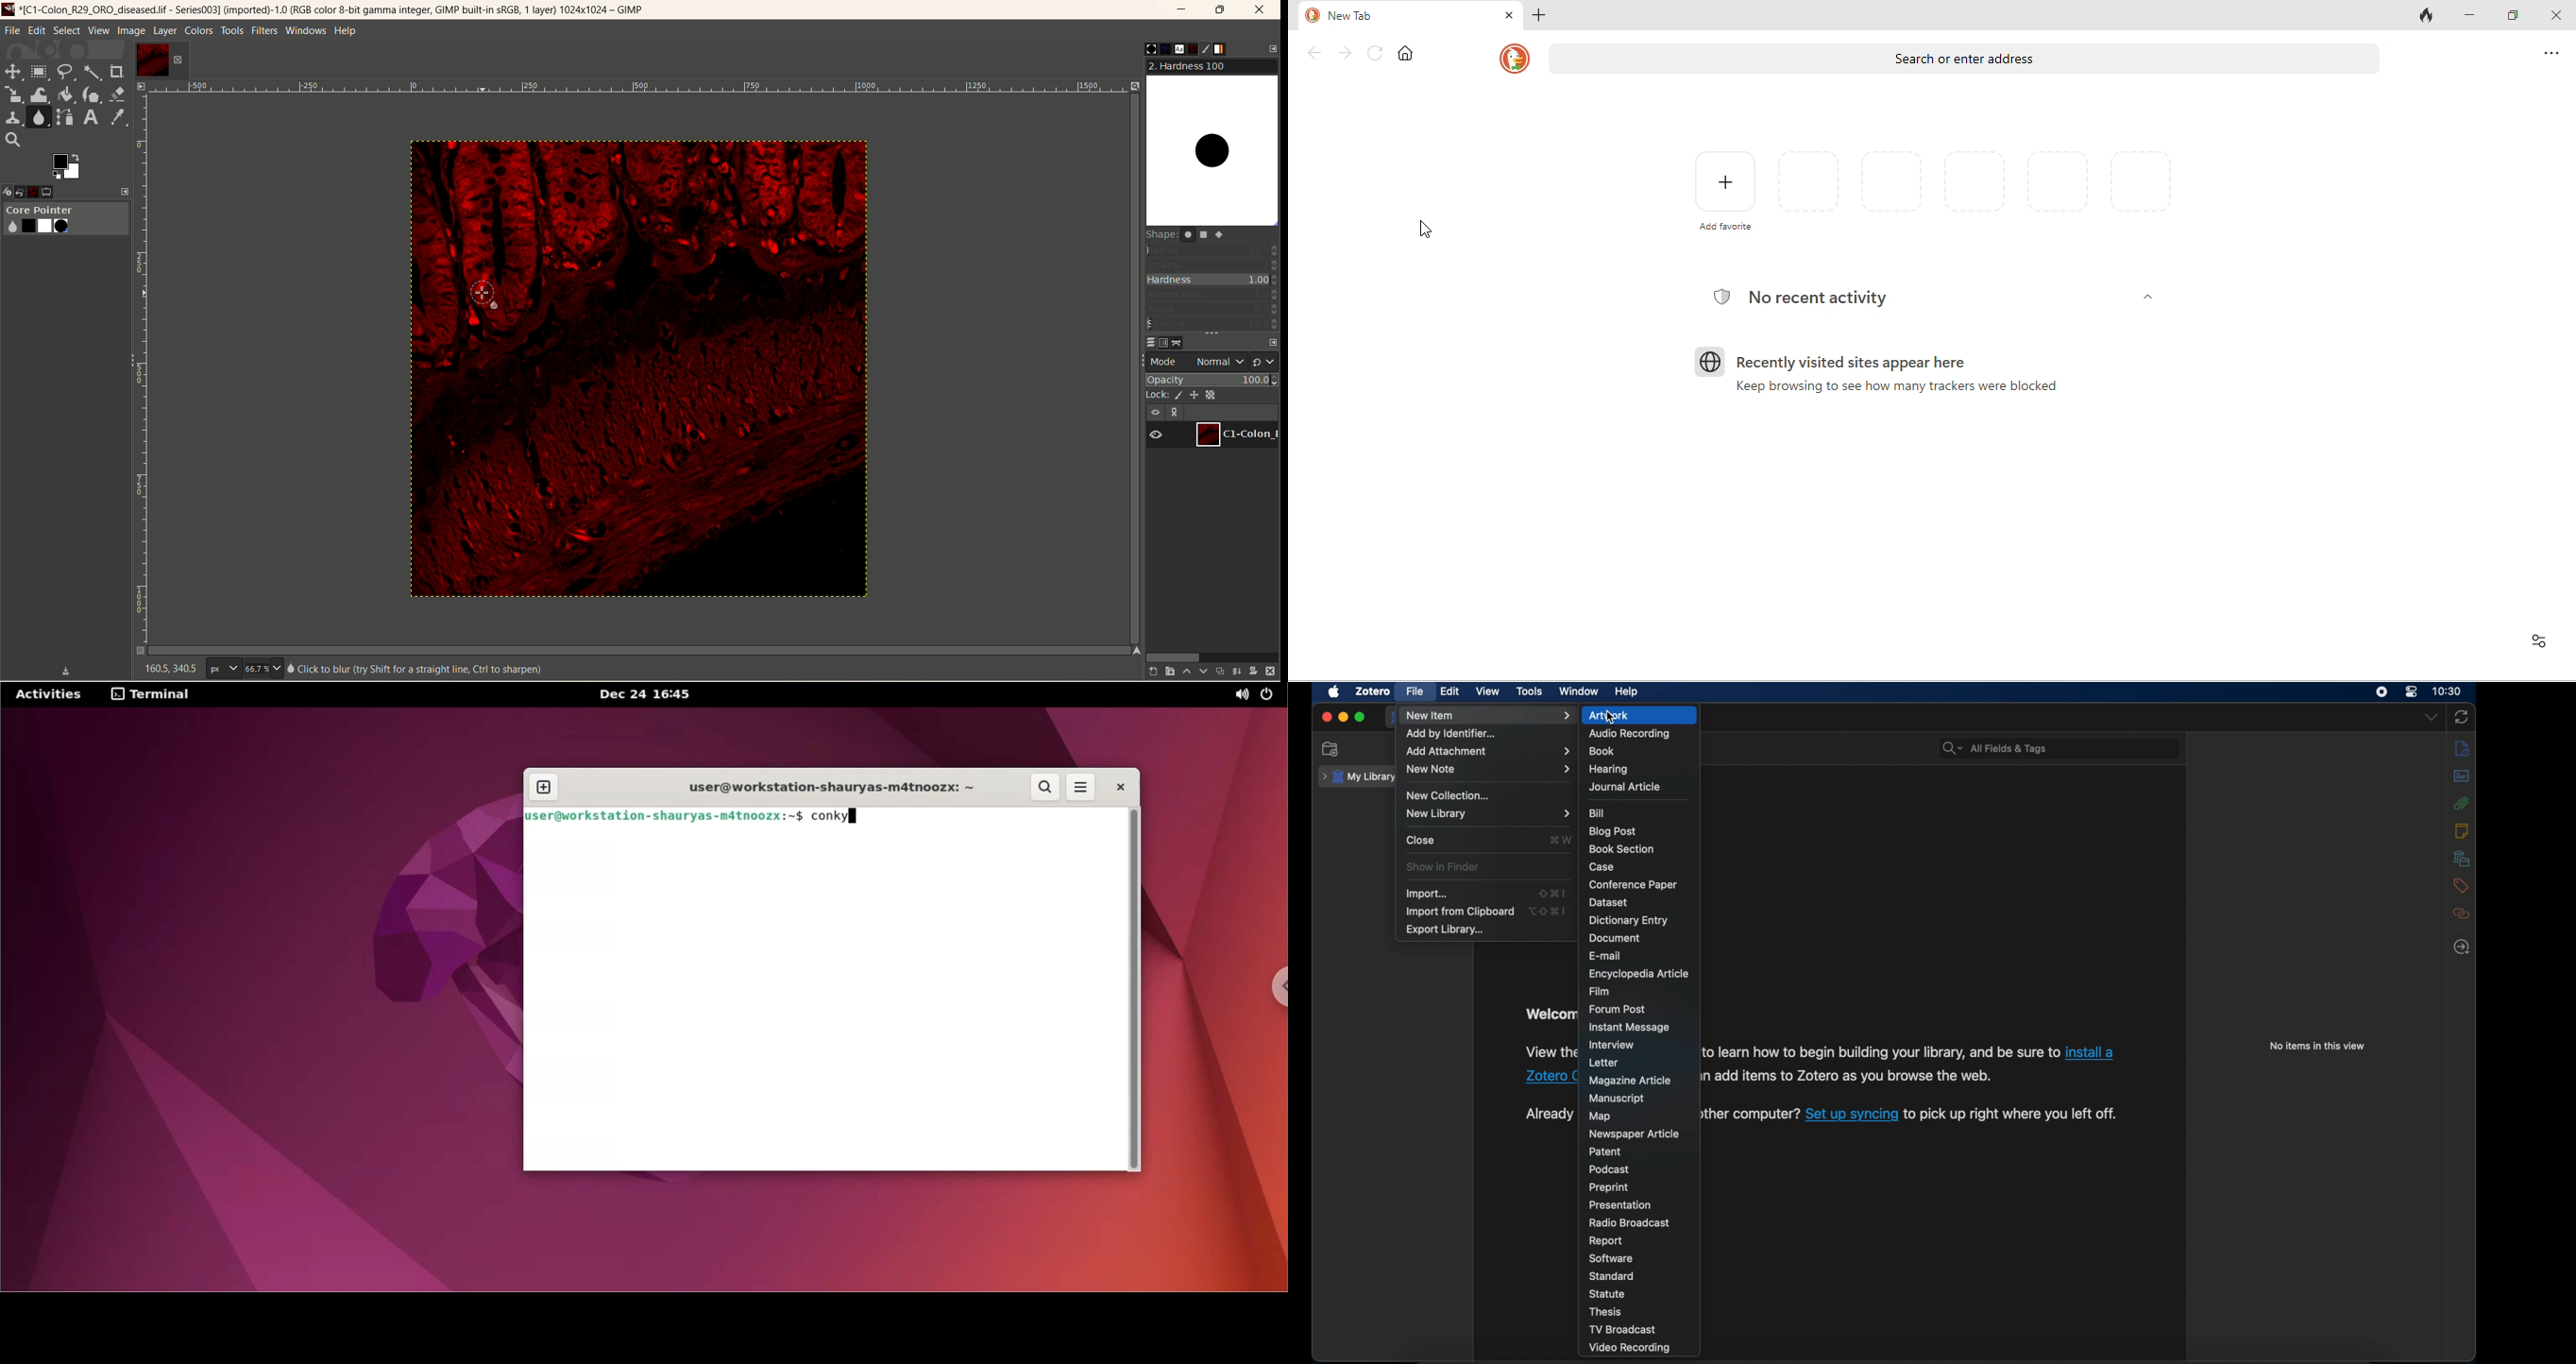  I want to click on standard, so click(1612, 1276).